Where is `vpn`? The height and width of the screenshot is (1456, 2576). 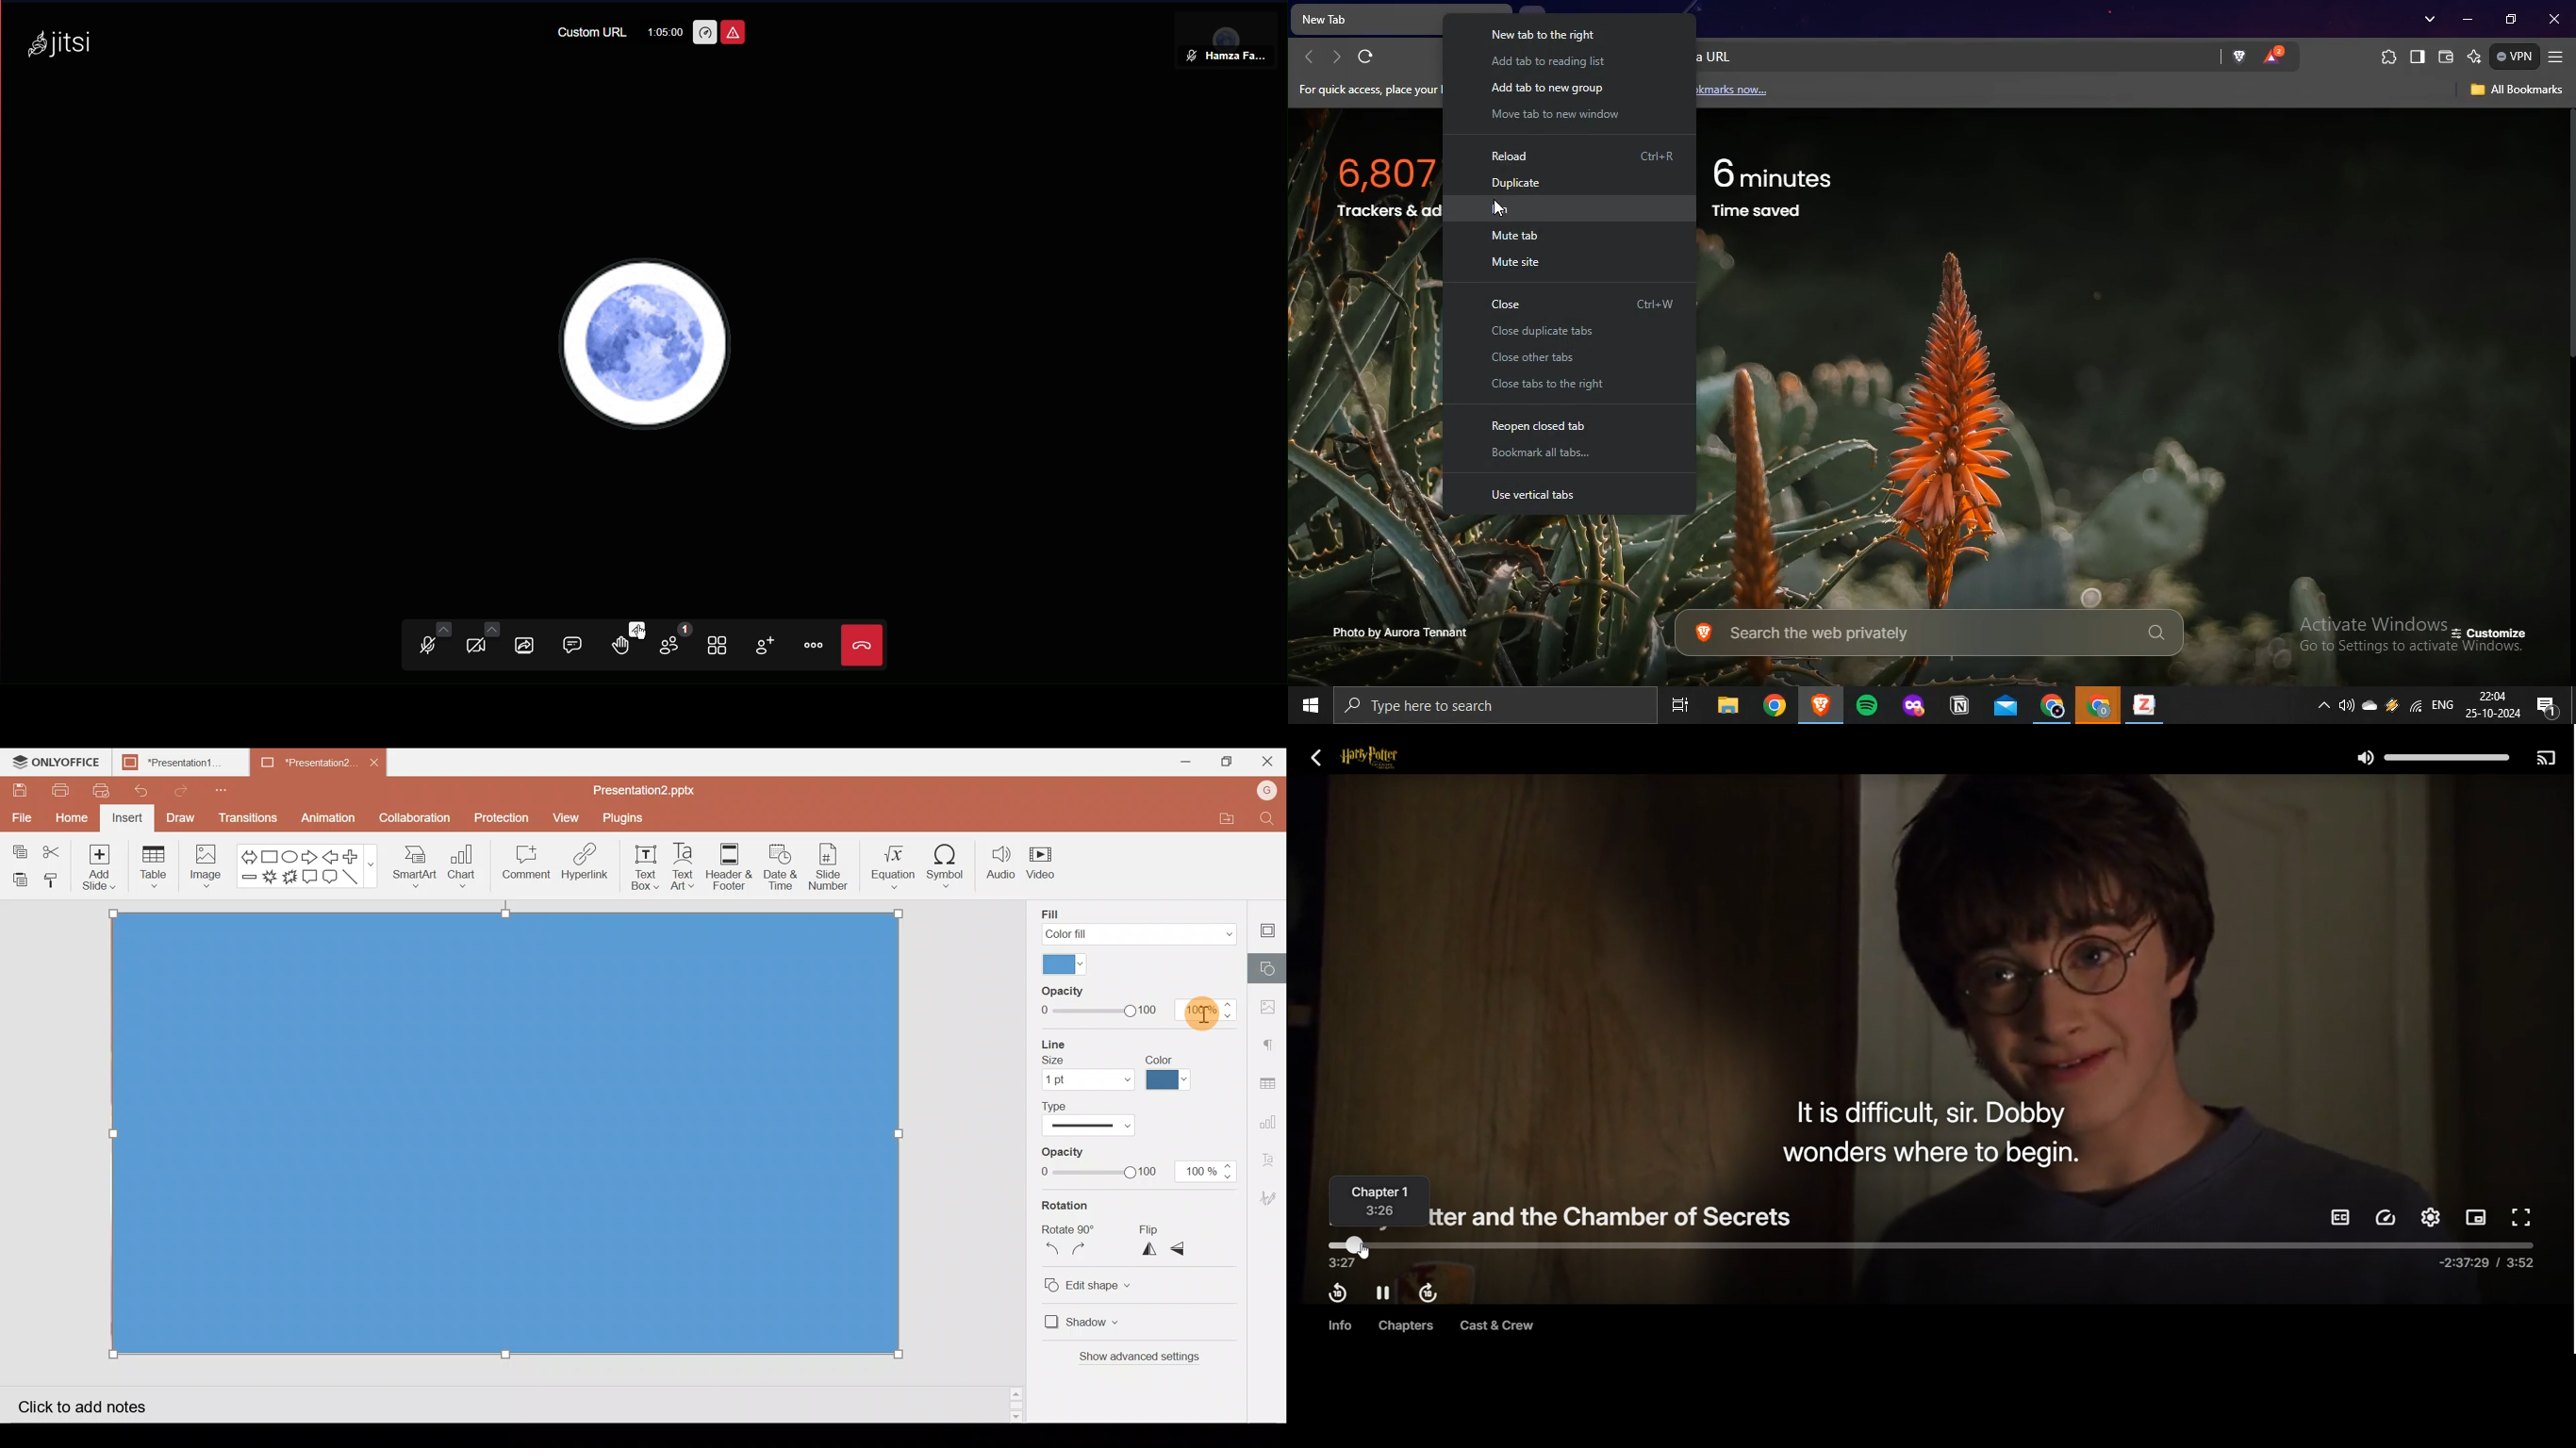
vpn is located at coordinates (2515, 56).